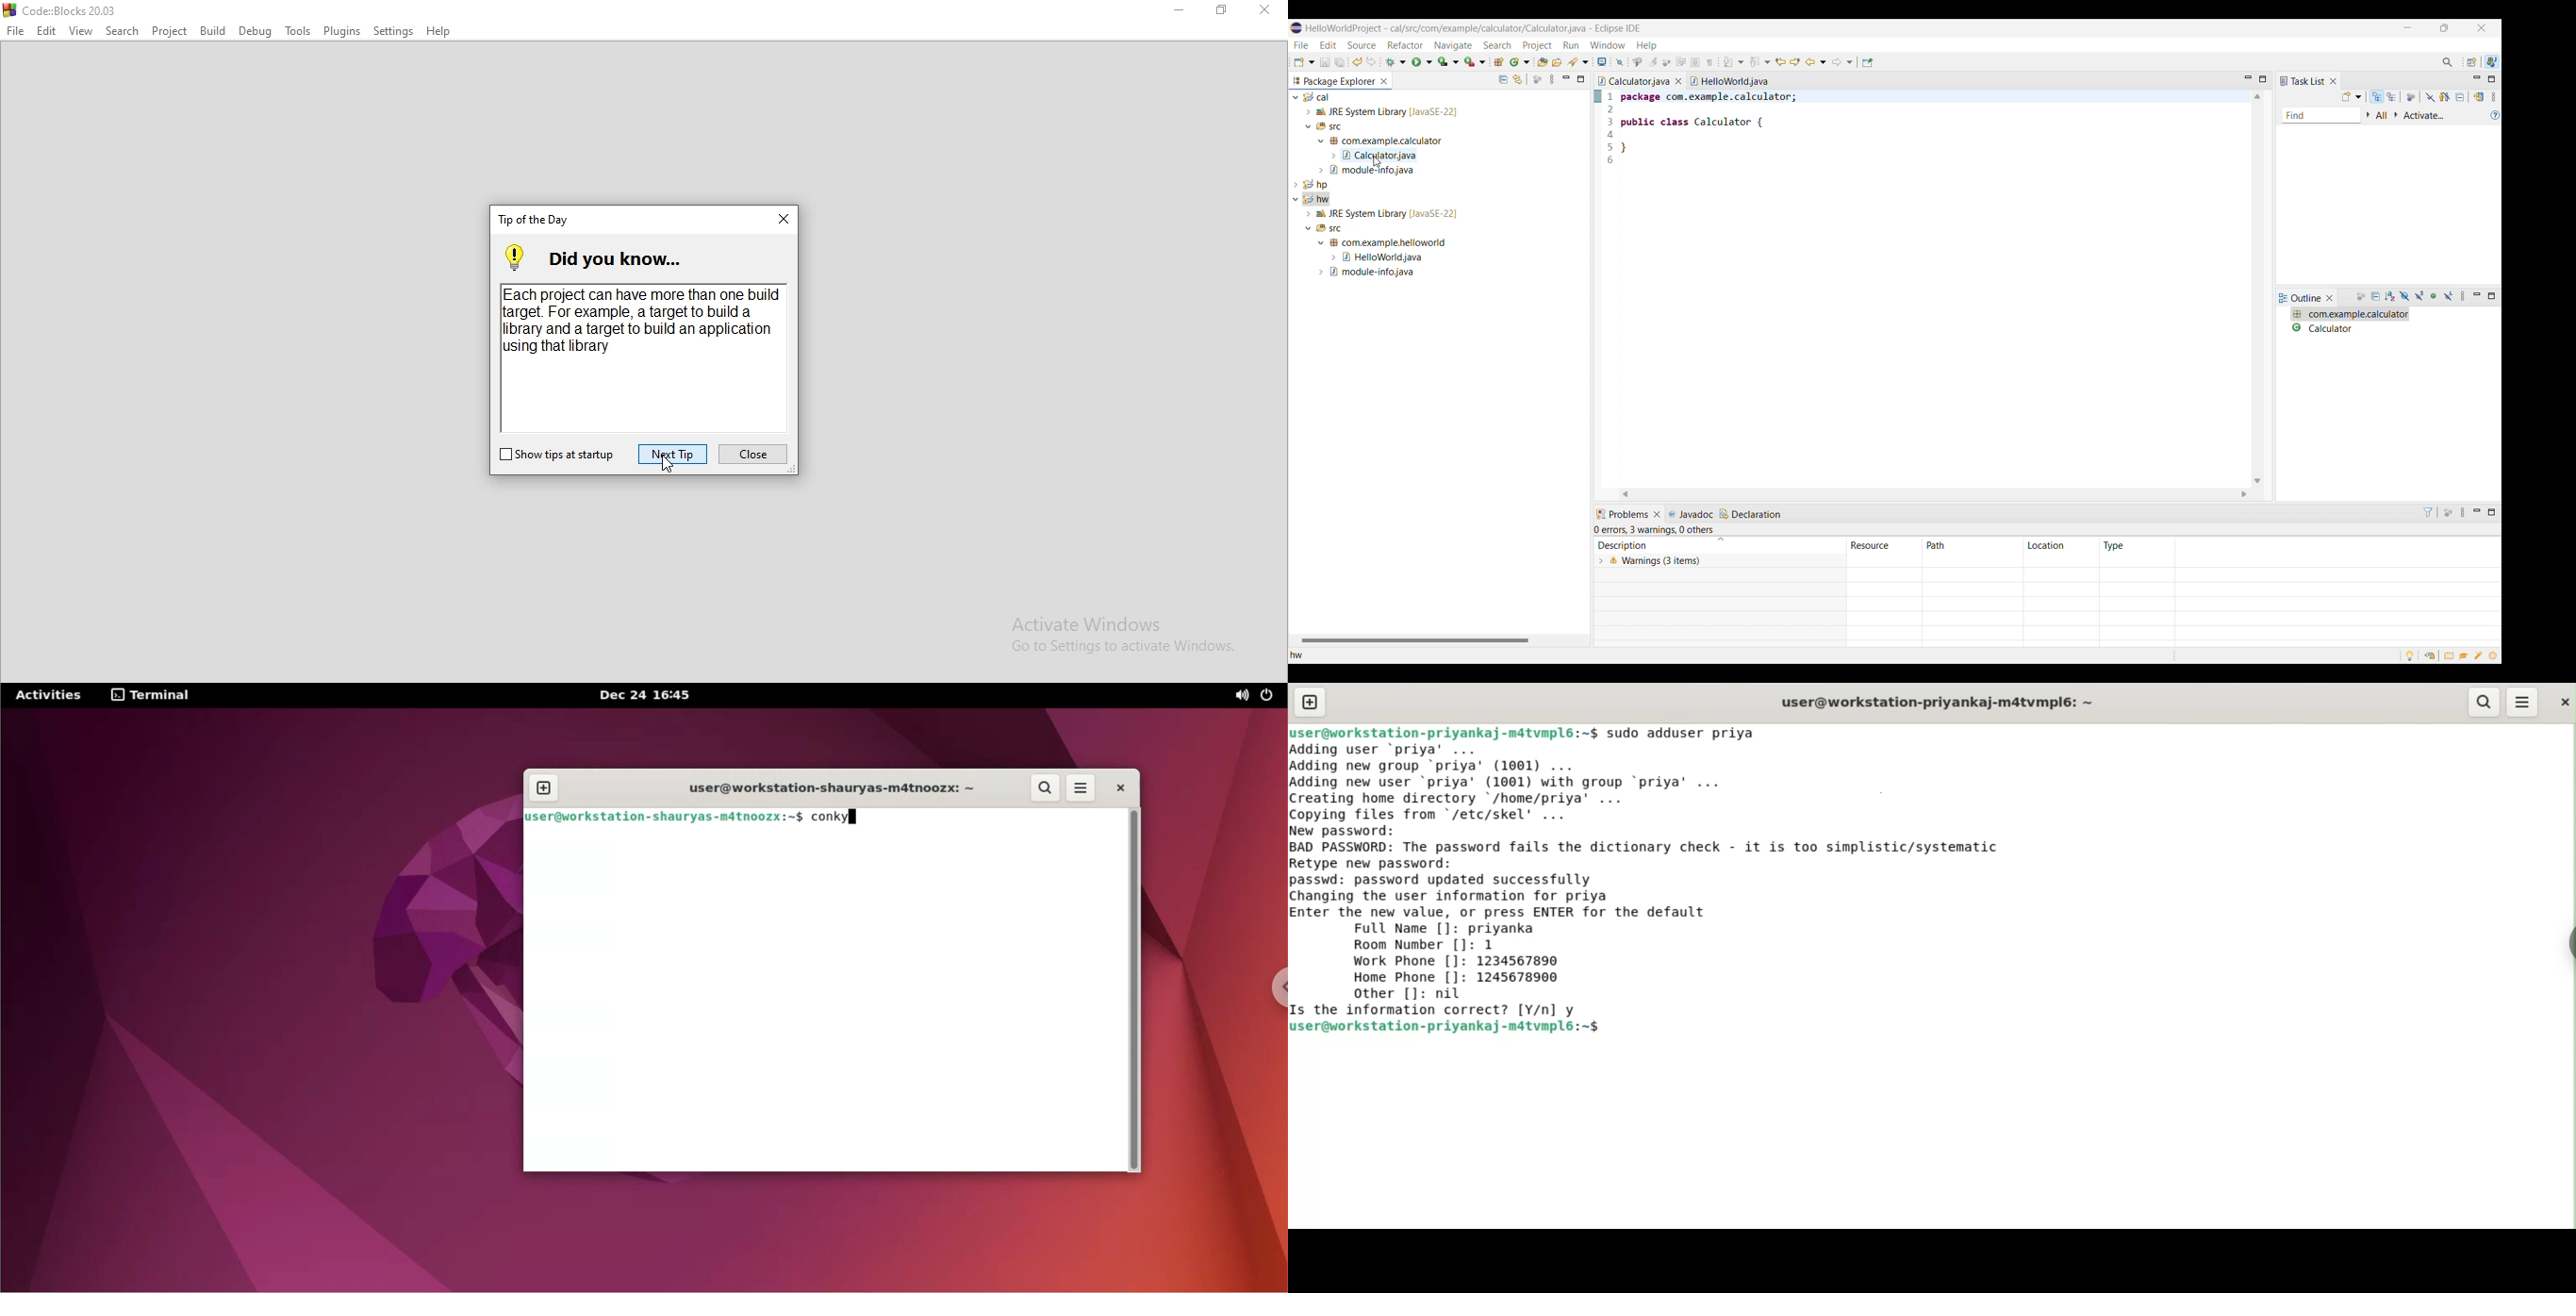 The image size is (2576, 1316). I want to click on Toggle block selection, so click(1696, 62).